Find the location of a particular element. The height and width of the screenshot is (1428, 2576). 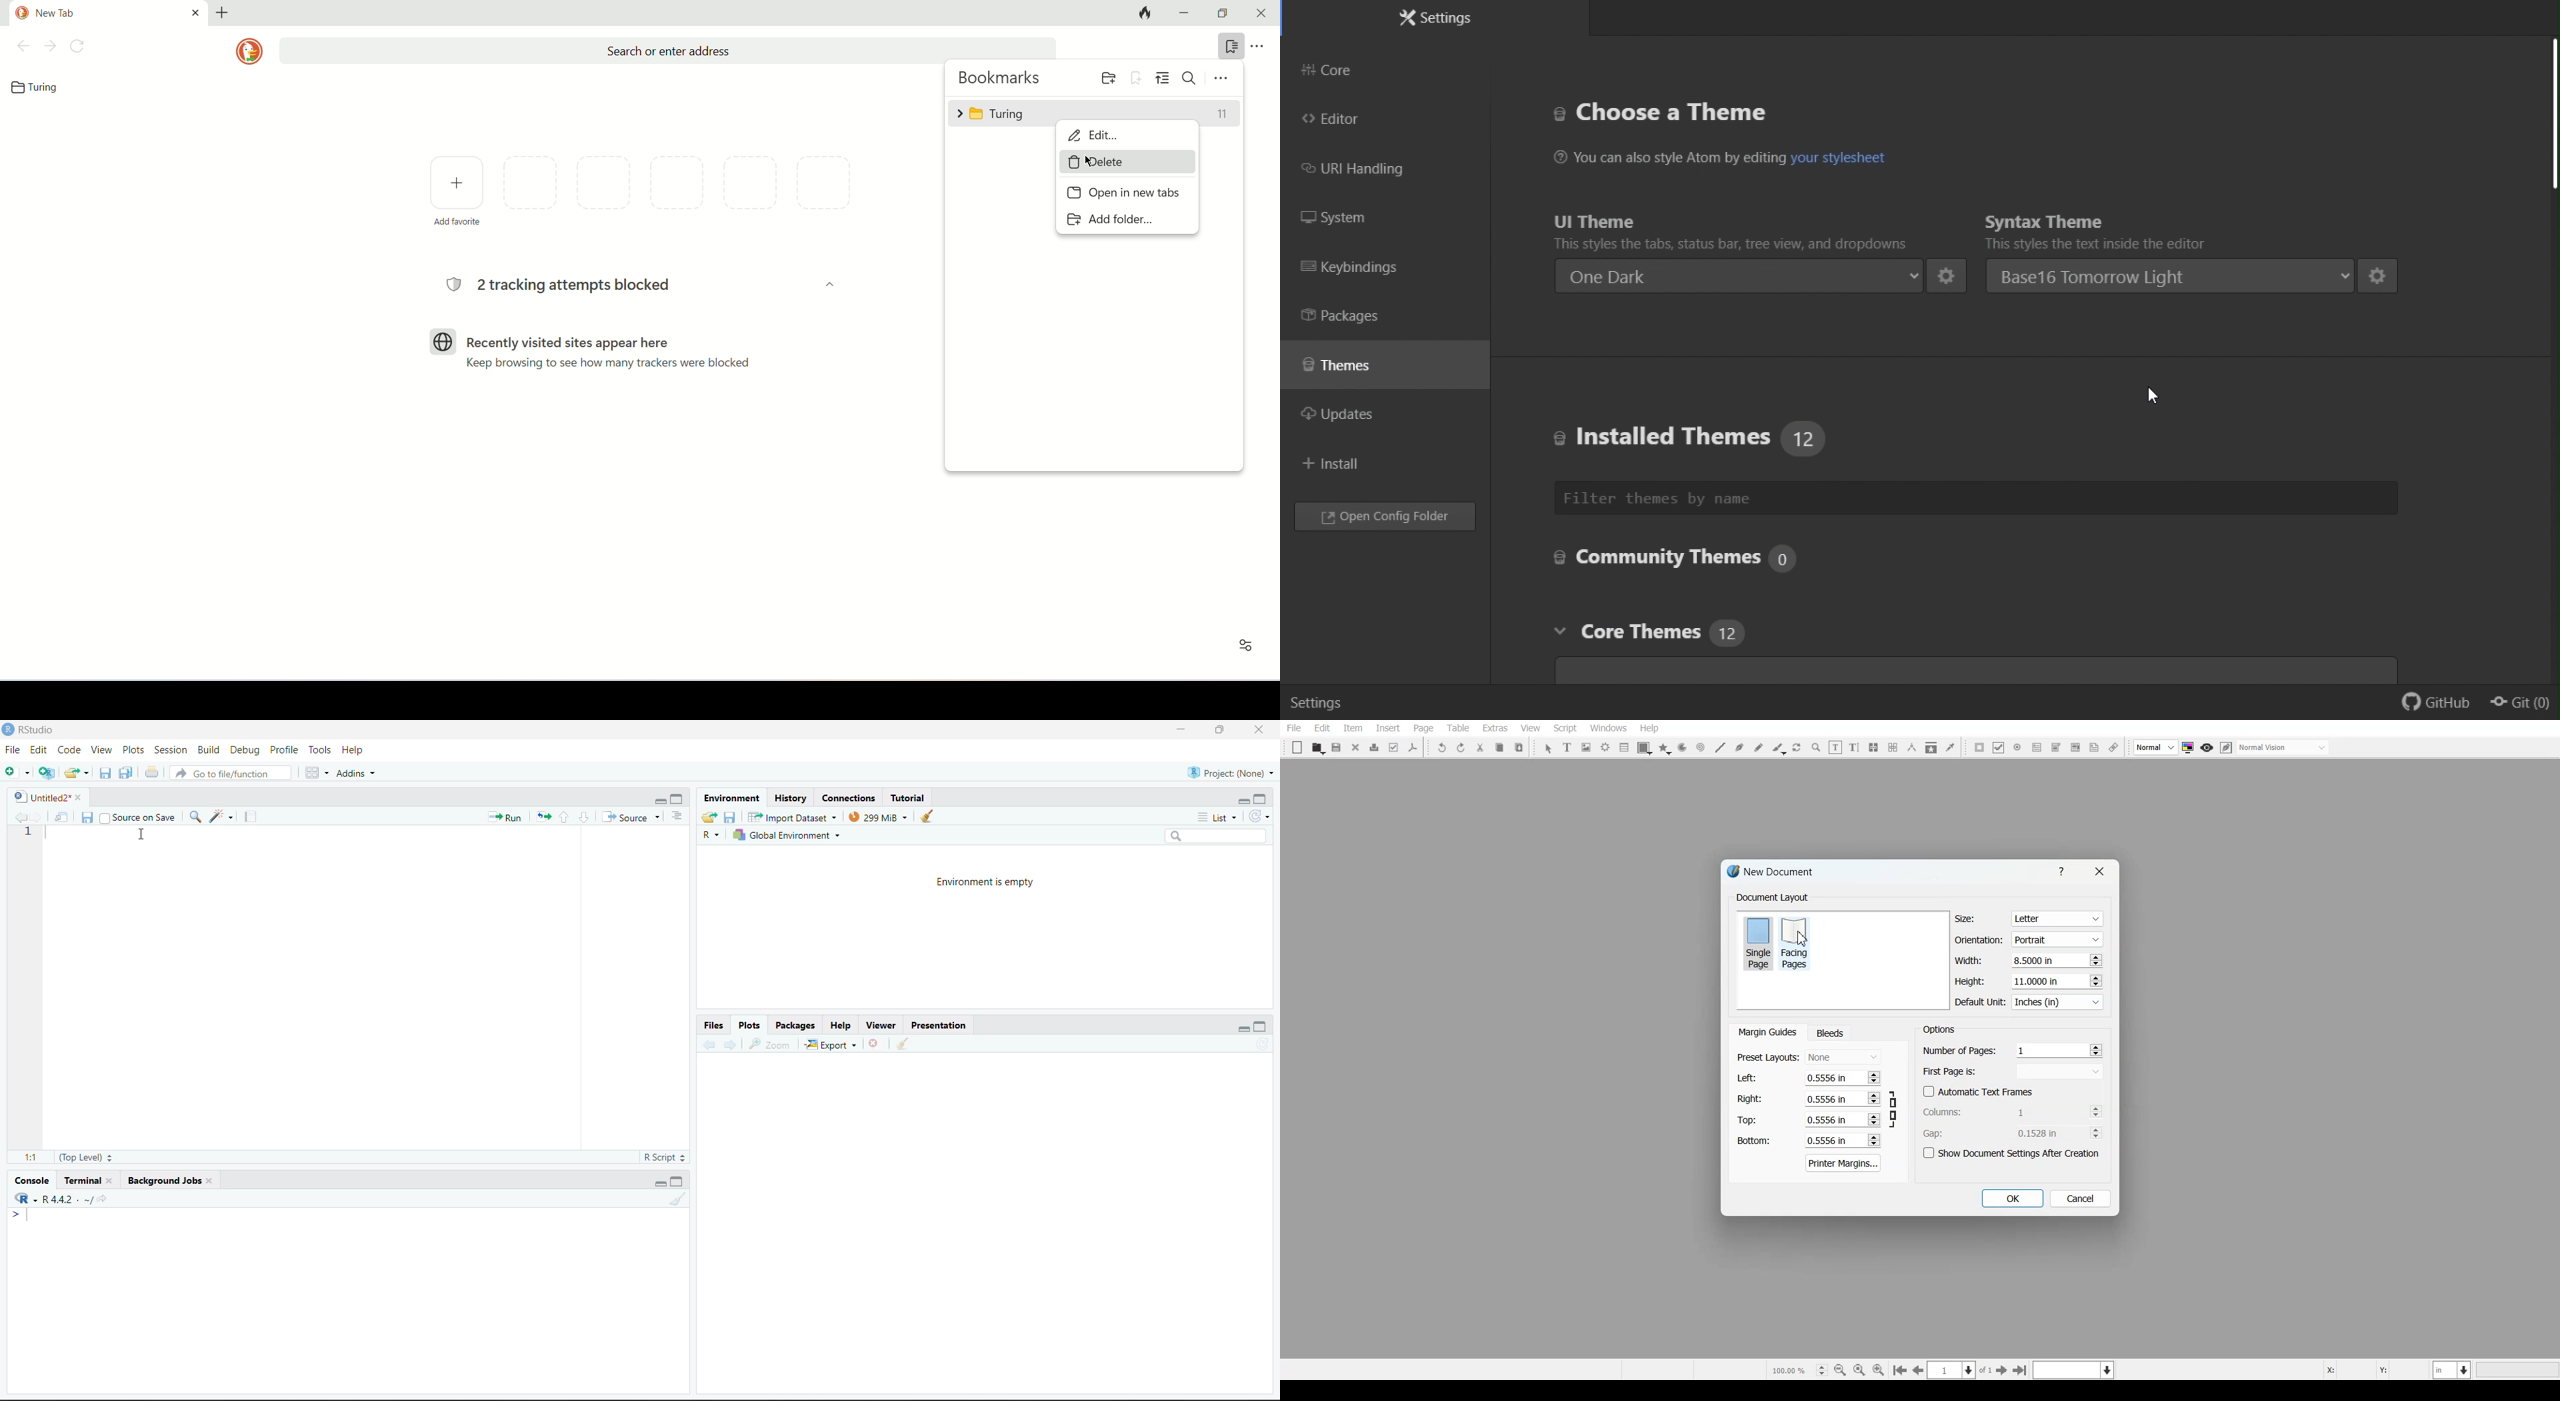

(Top level) is located at coordinates (87, 1157).